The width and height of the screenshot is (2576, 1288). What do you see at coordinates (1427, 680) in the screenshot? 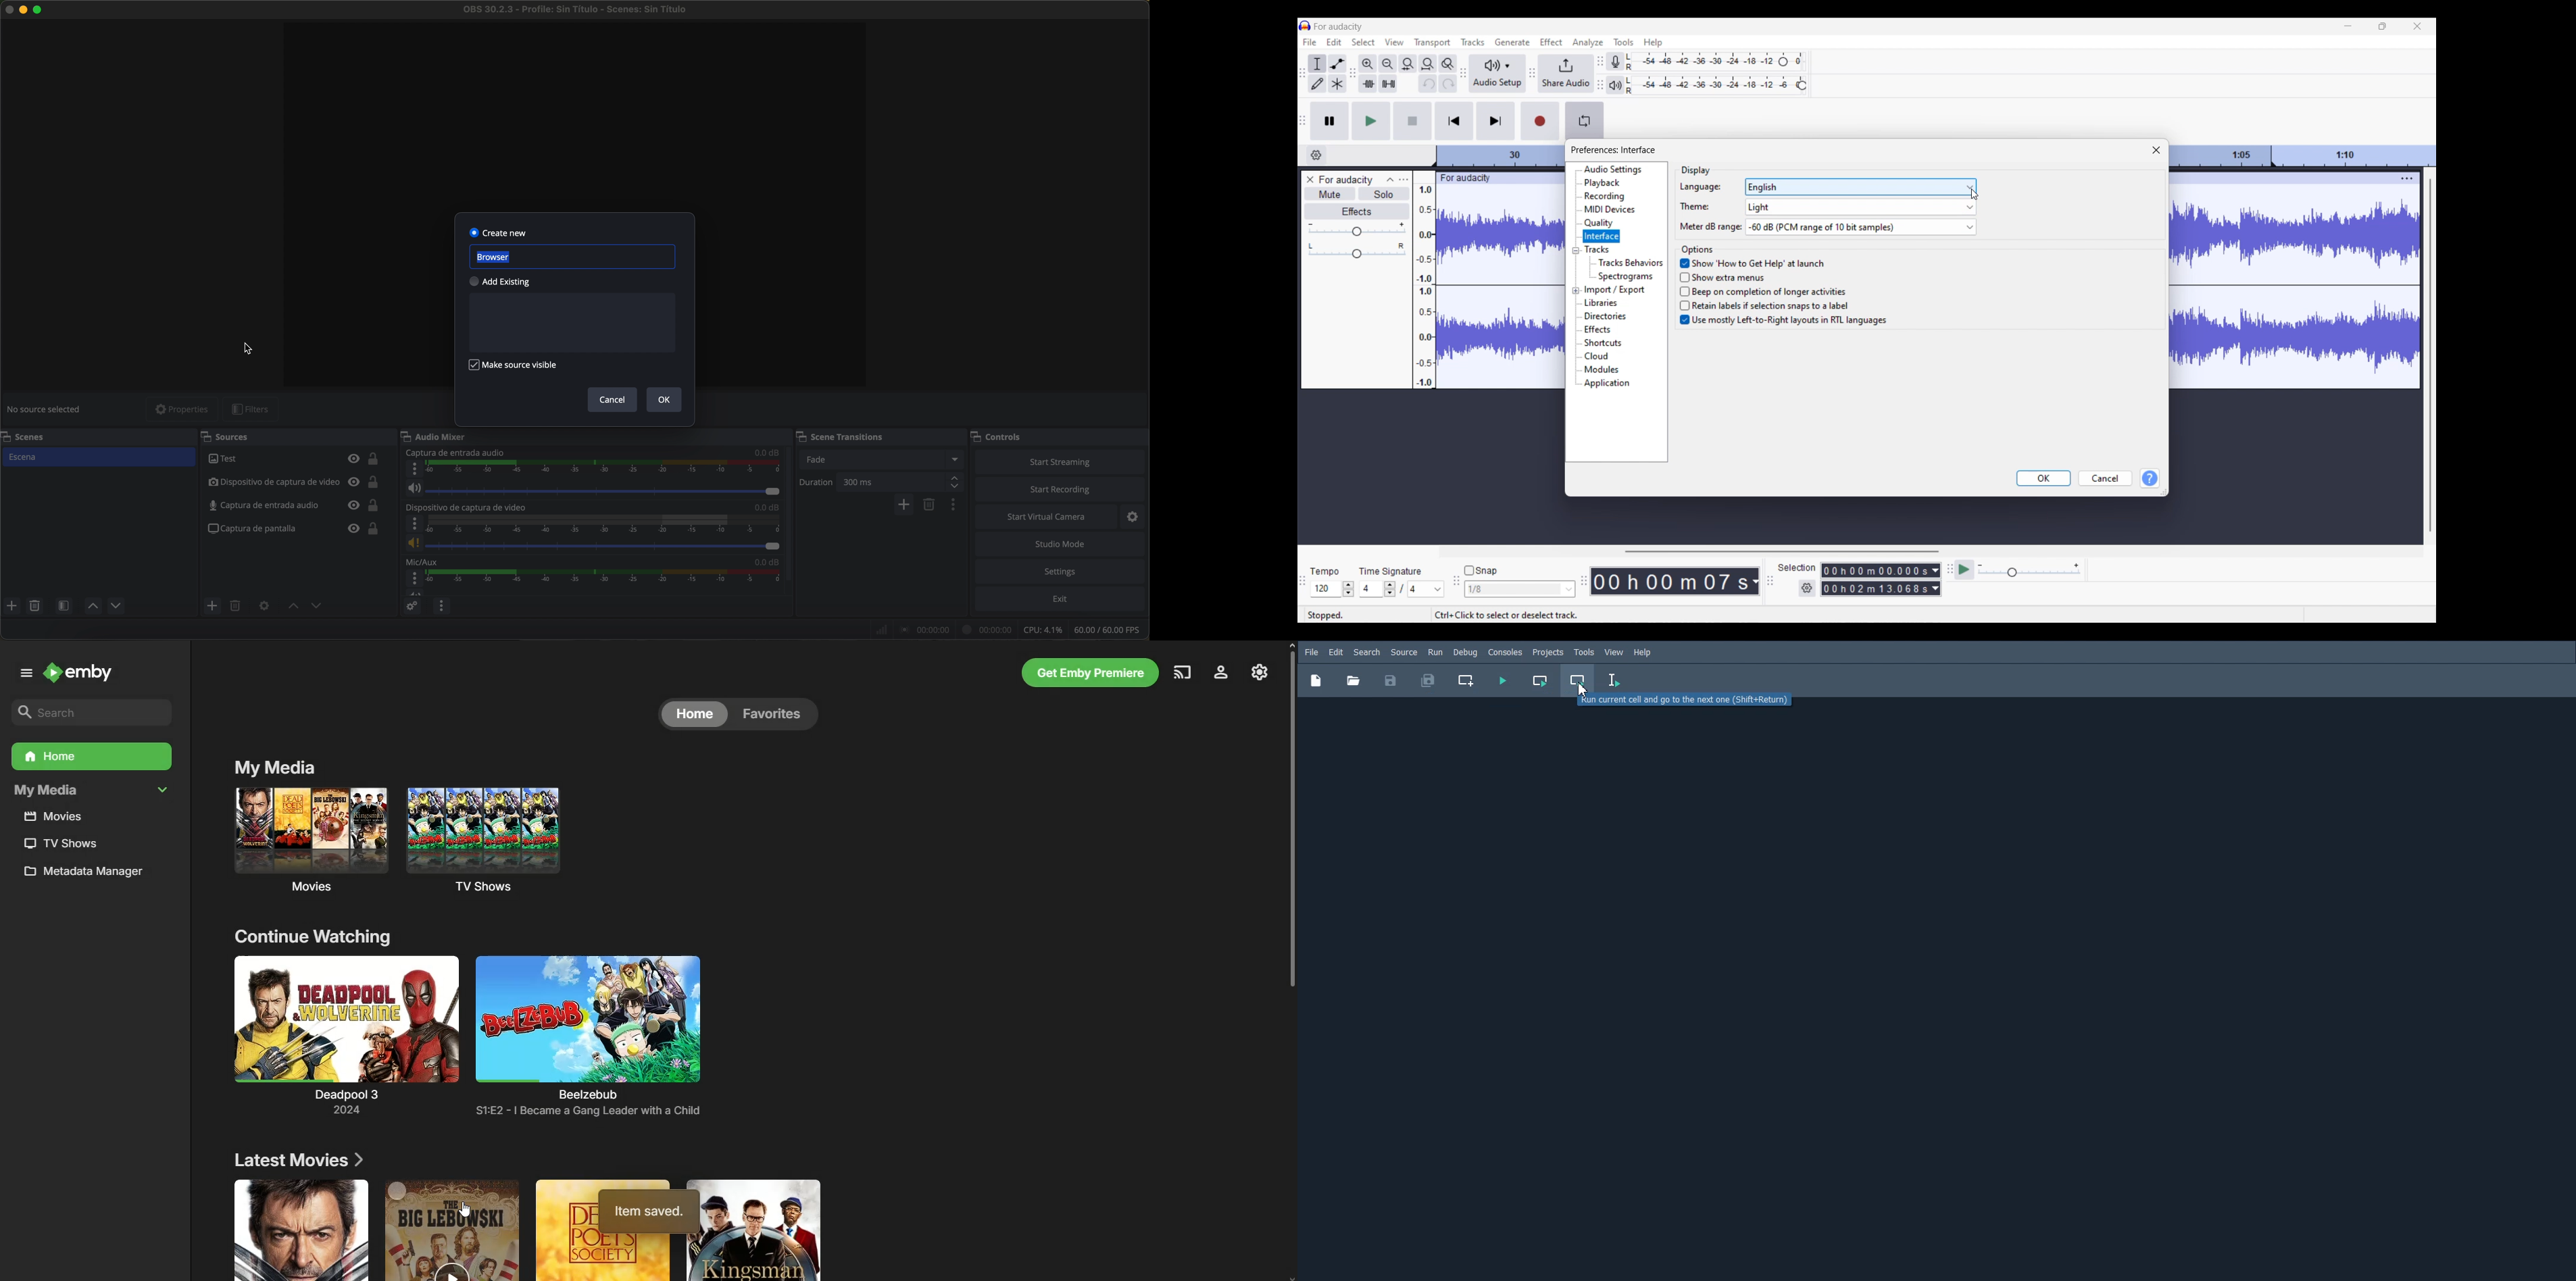
I see `Save All File` at bounding box center [1427, 680].